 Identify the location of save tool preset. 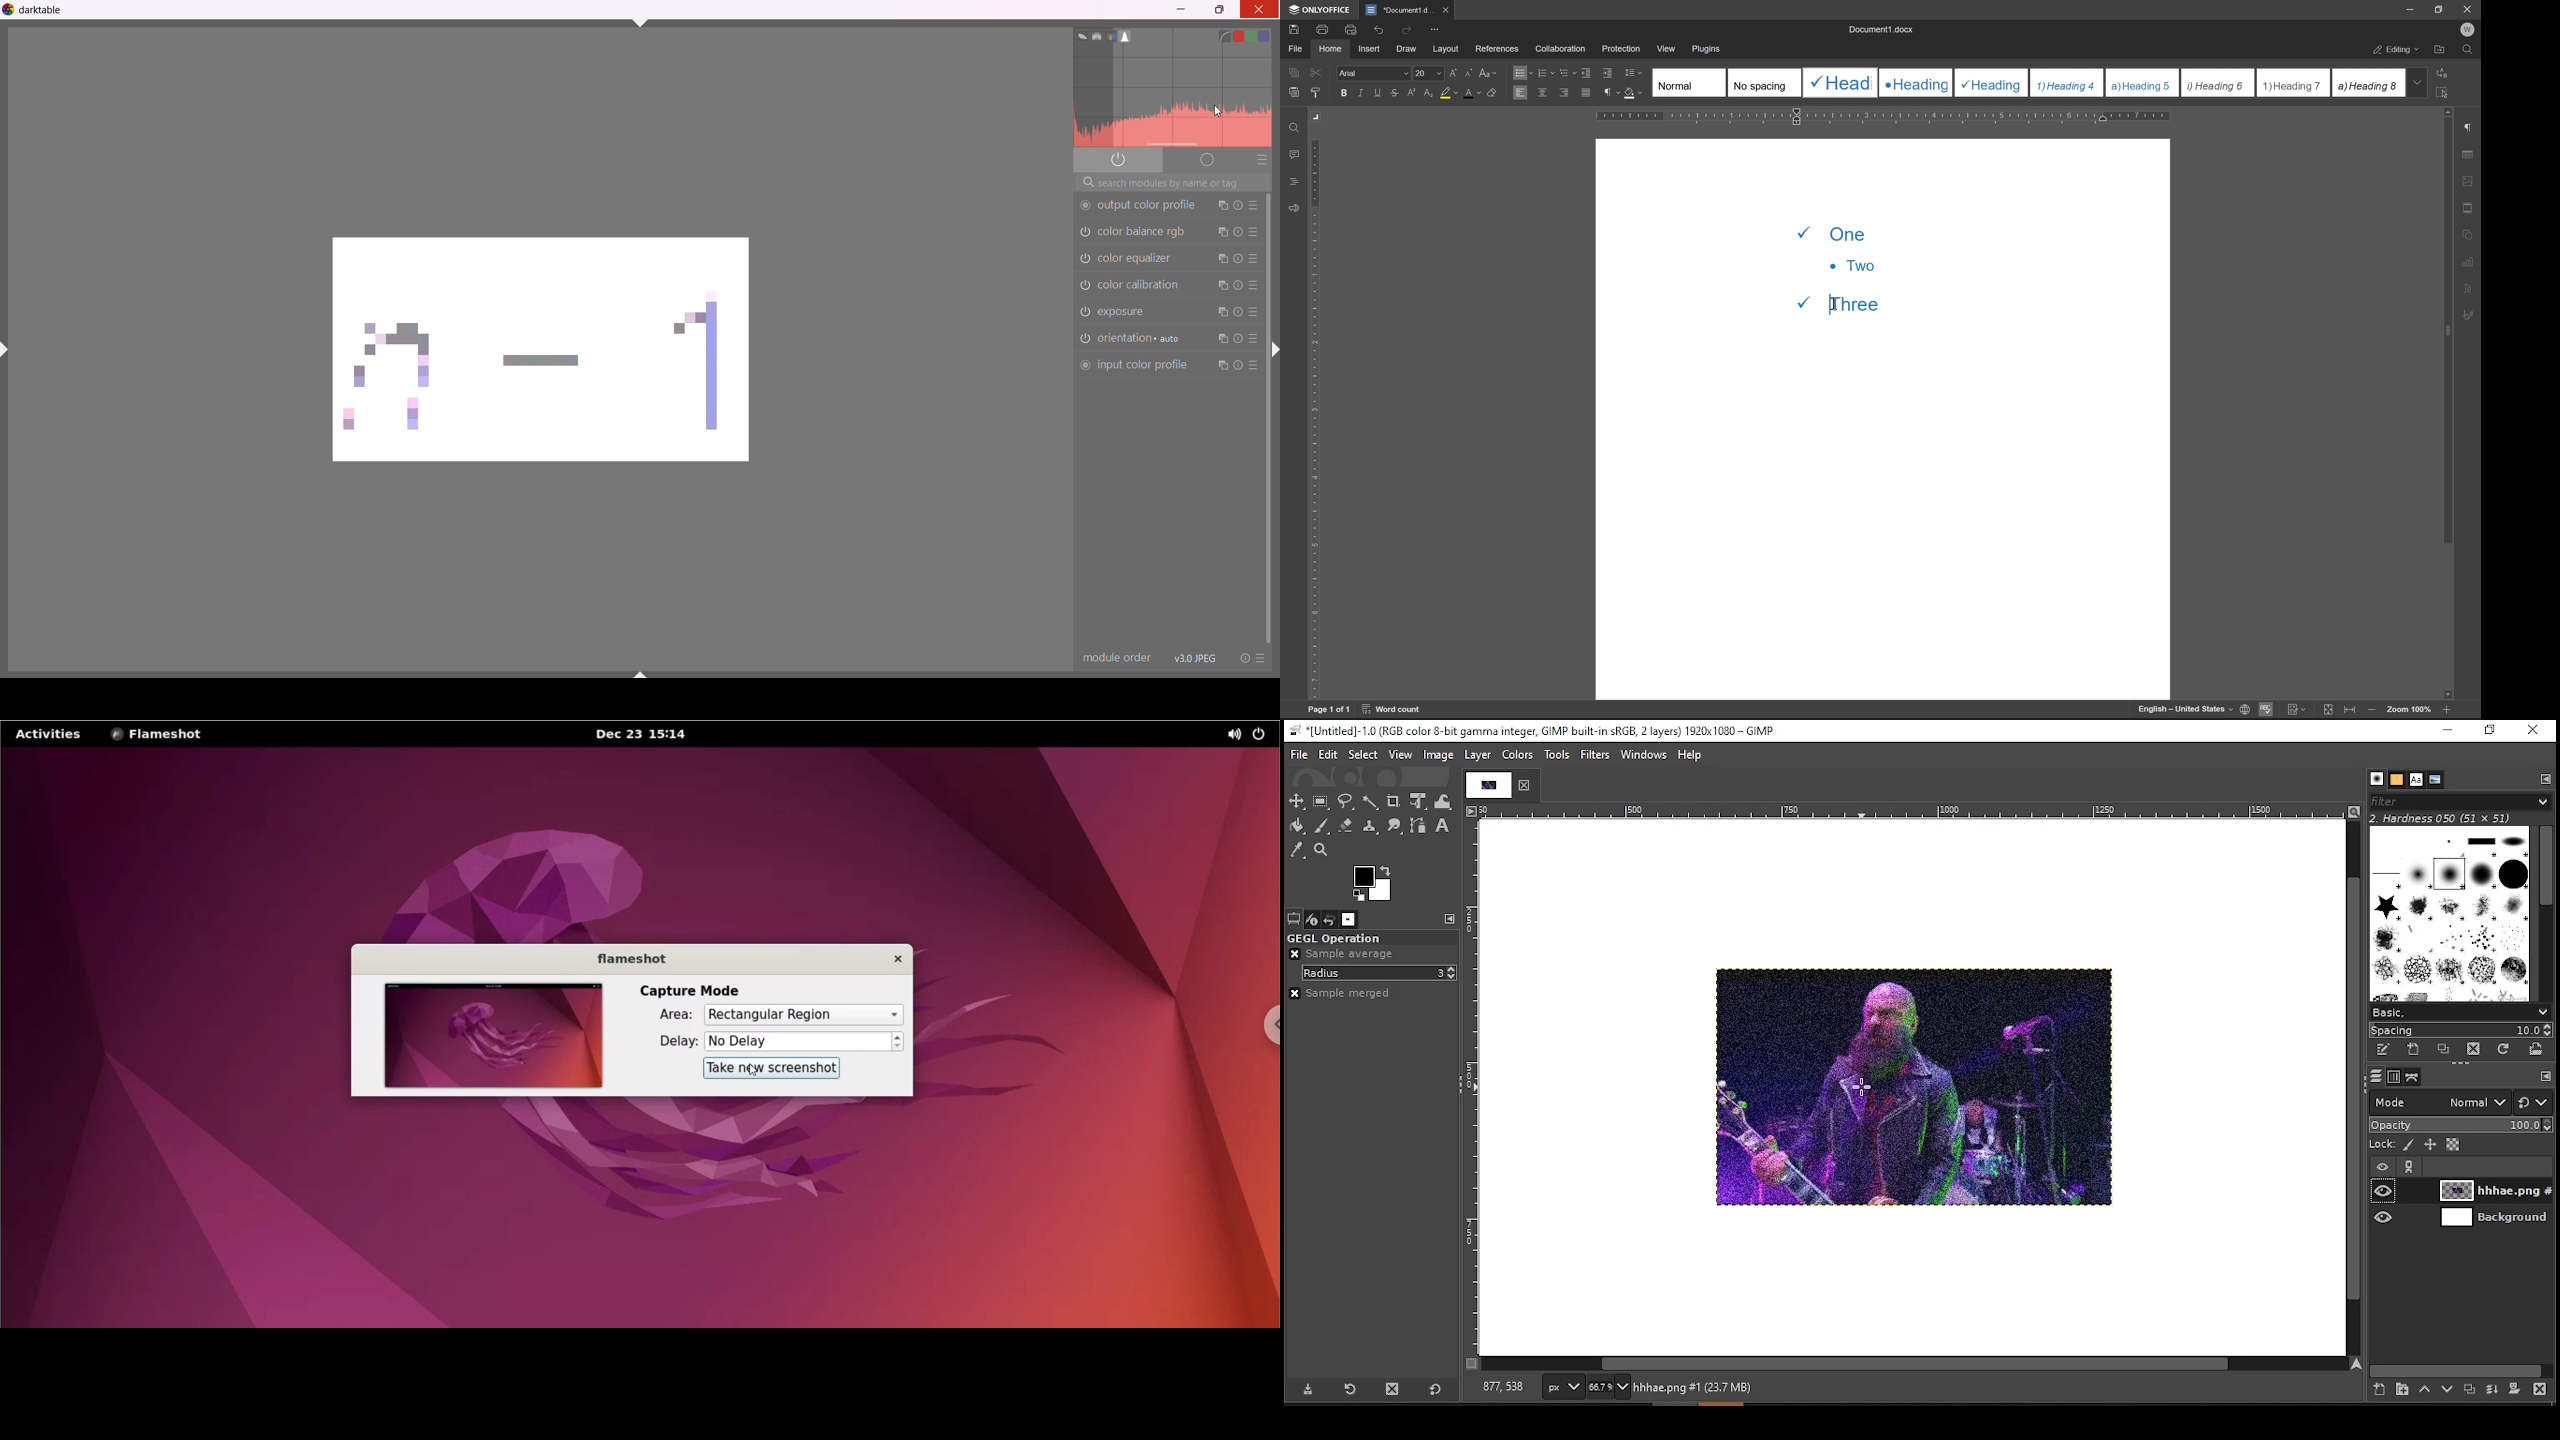
(1305, 1390).